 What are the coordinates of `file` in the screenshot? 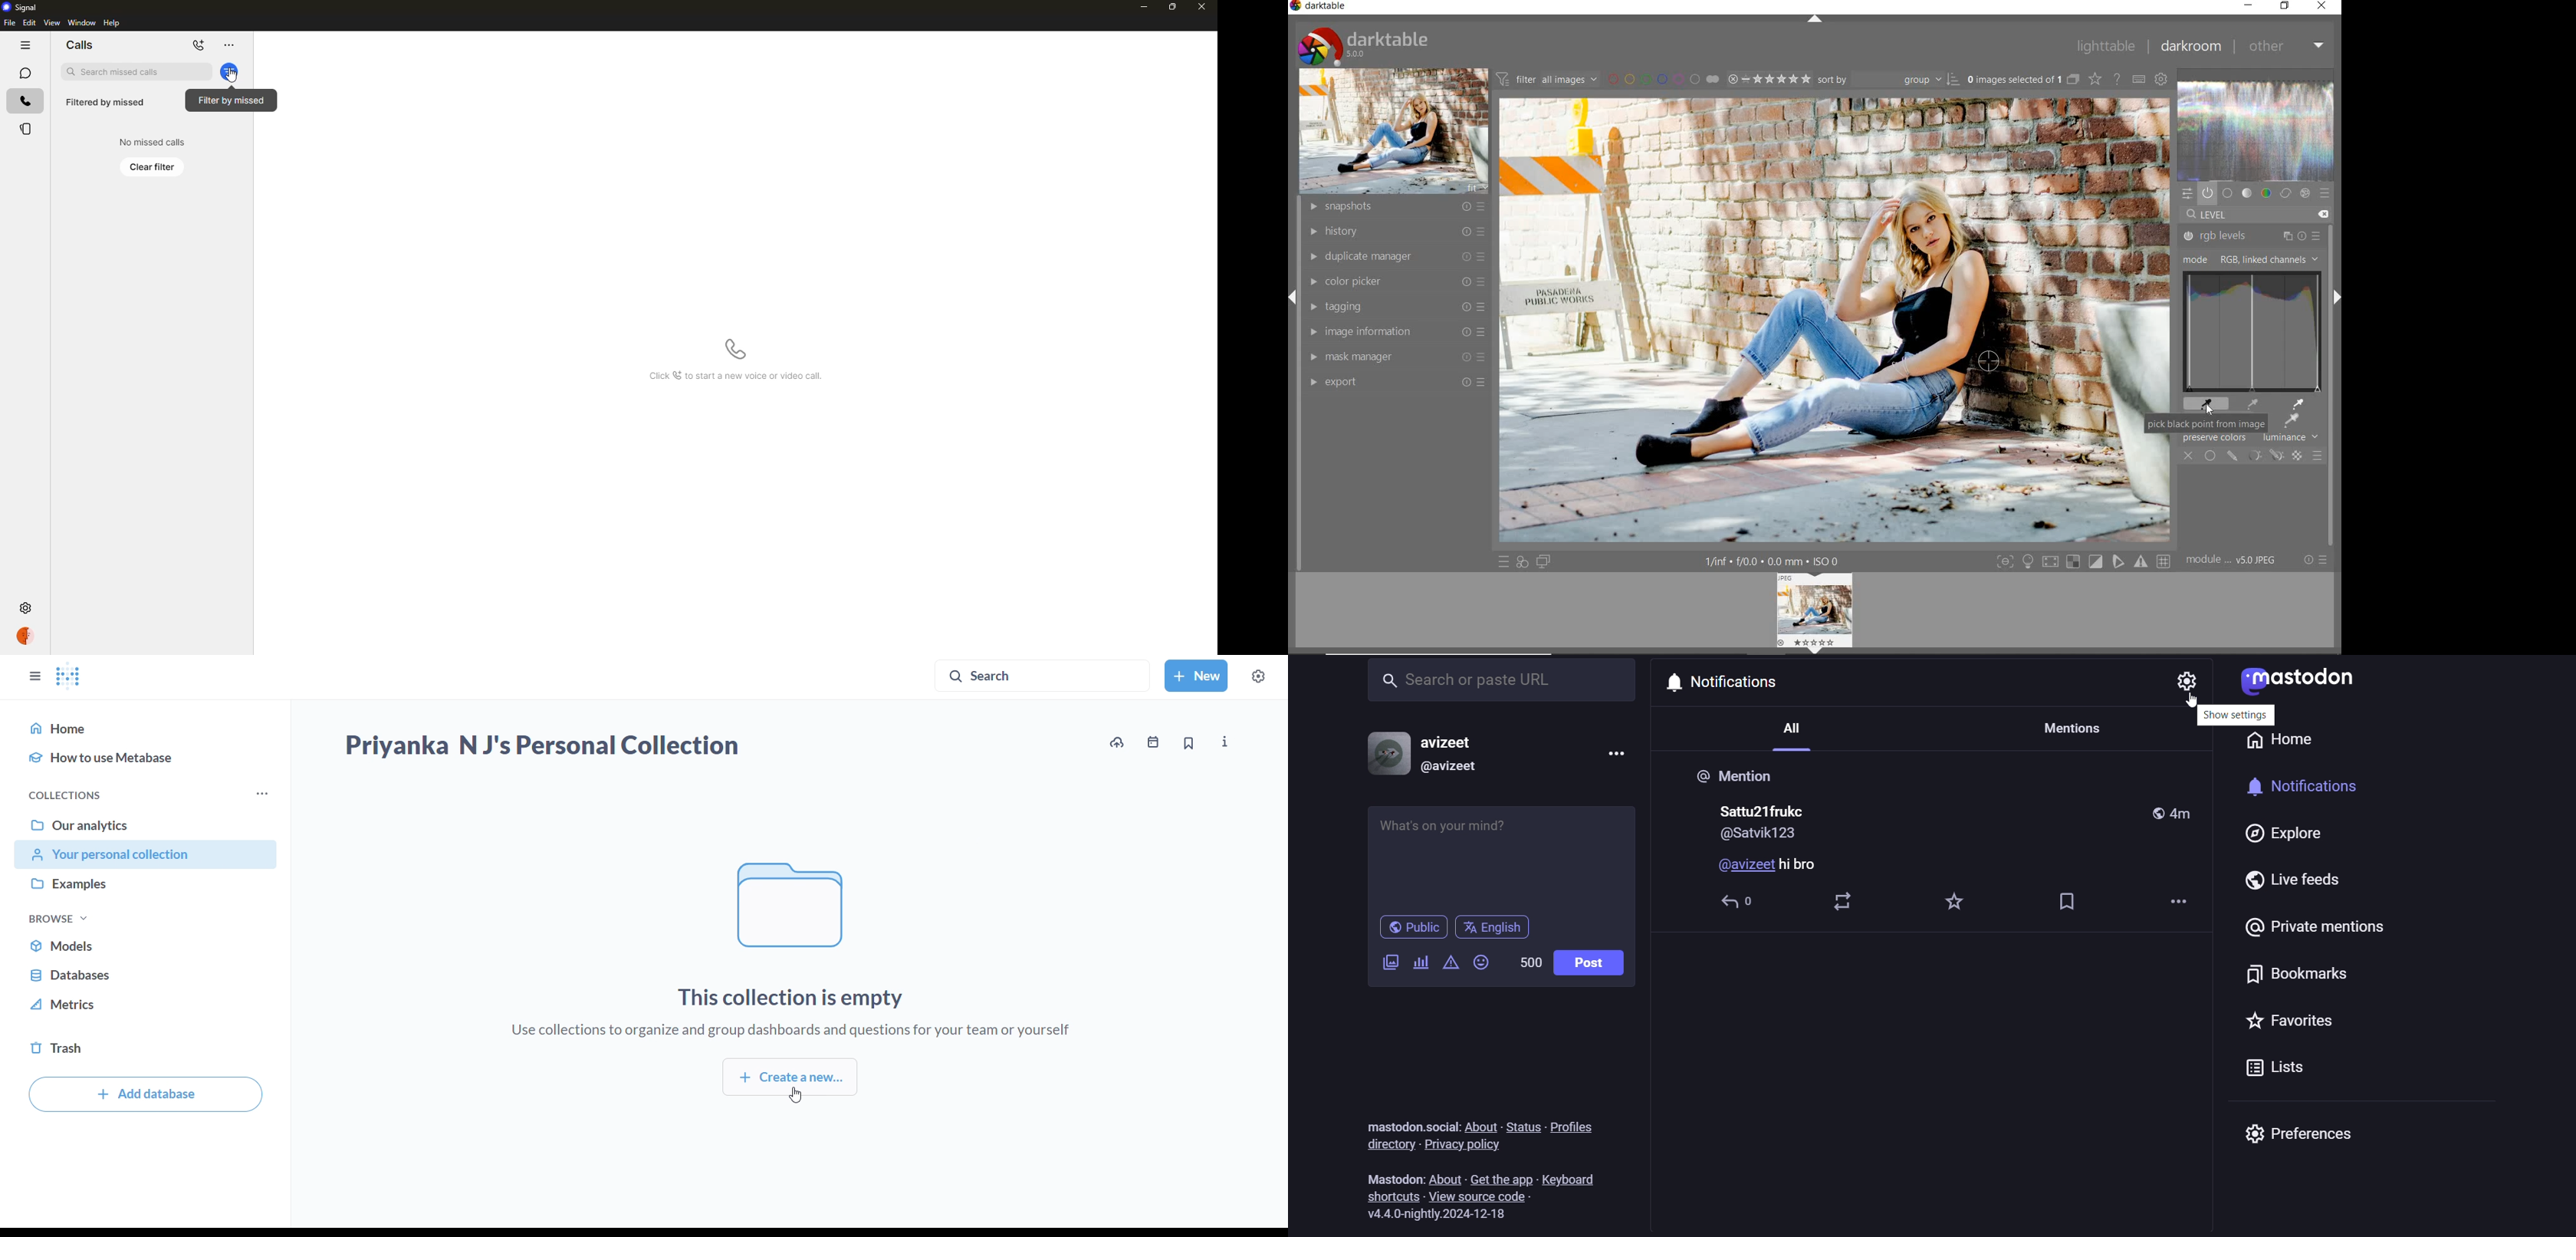 It's located at (9, 22).